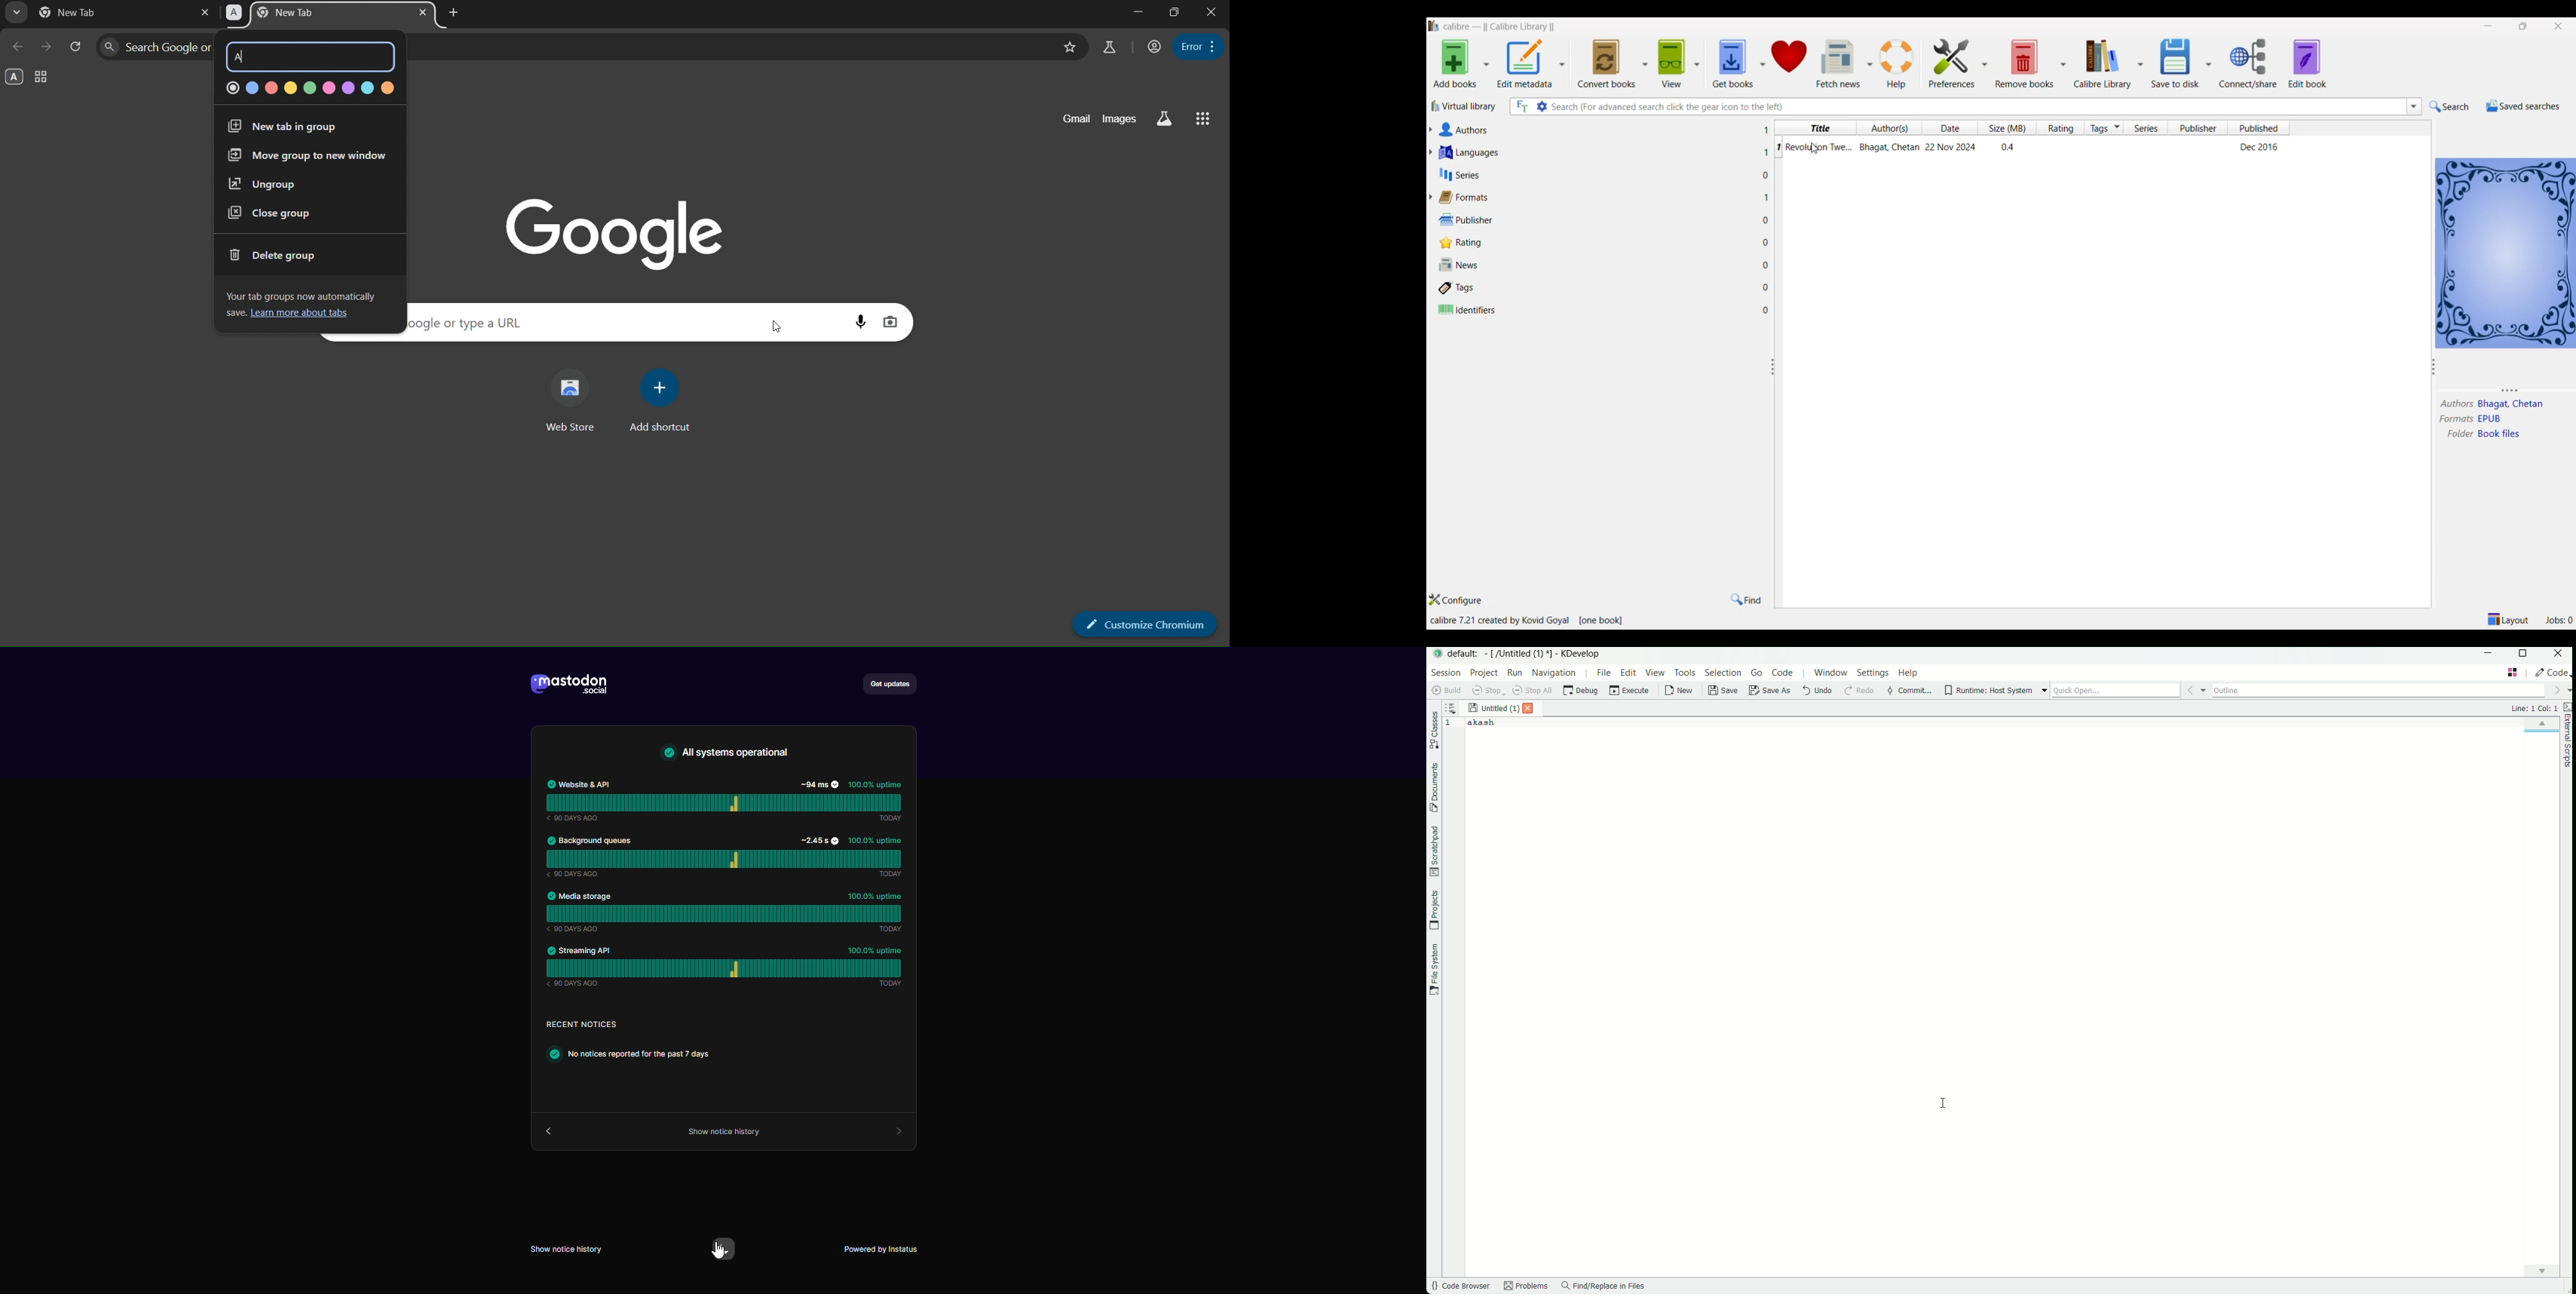  Describe the element at coordinates (2559, 25) in the screenshot. I see `close` at that location.